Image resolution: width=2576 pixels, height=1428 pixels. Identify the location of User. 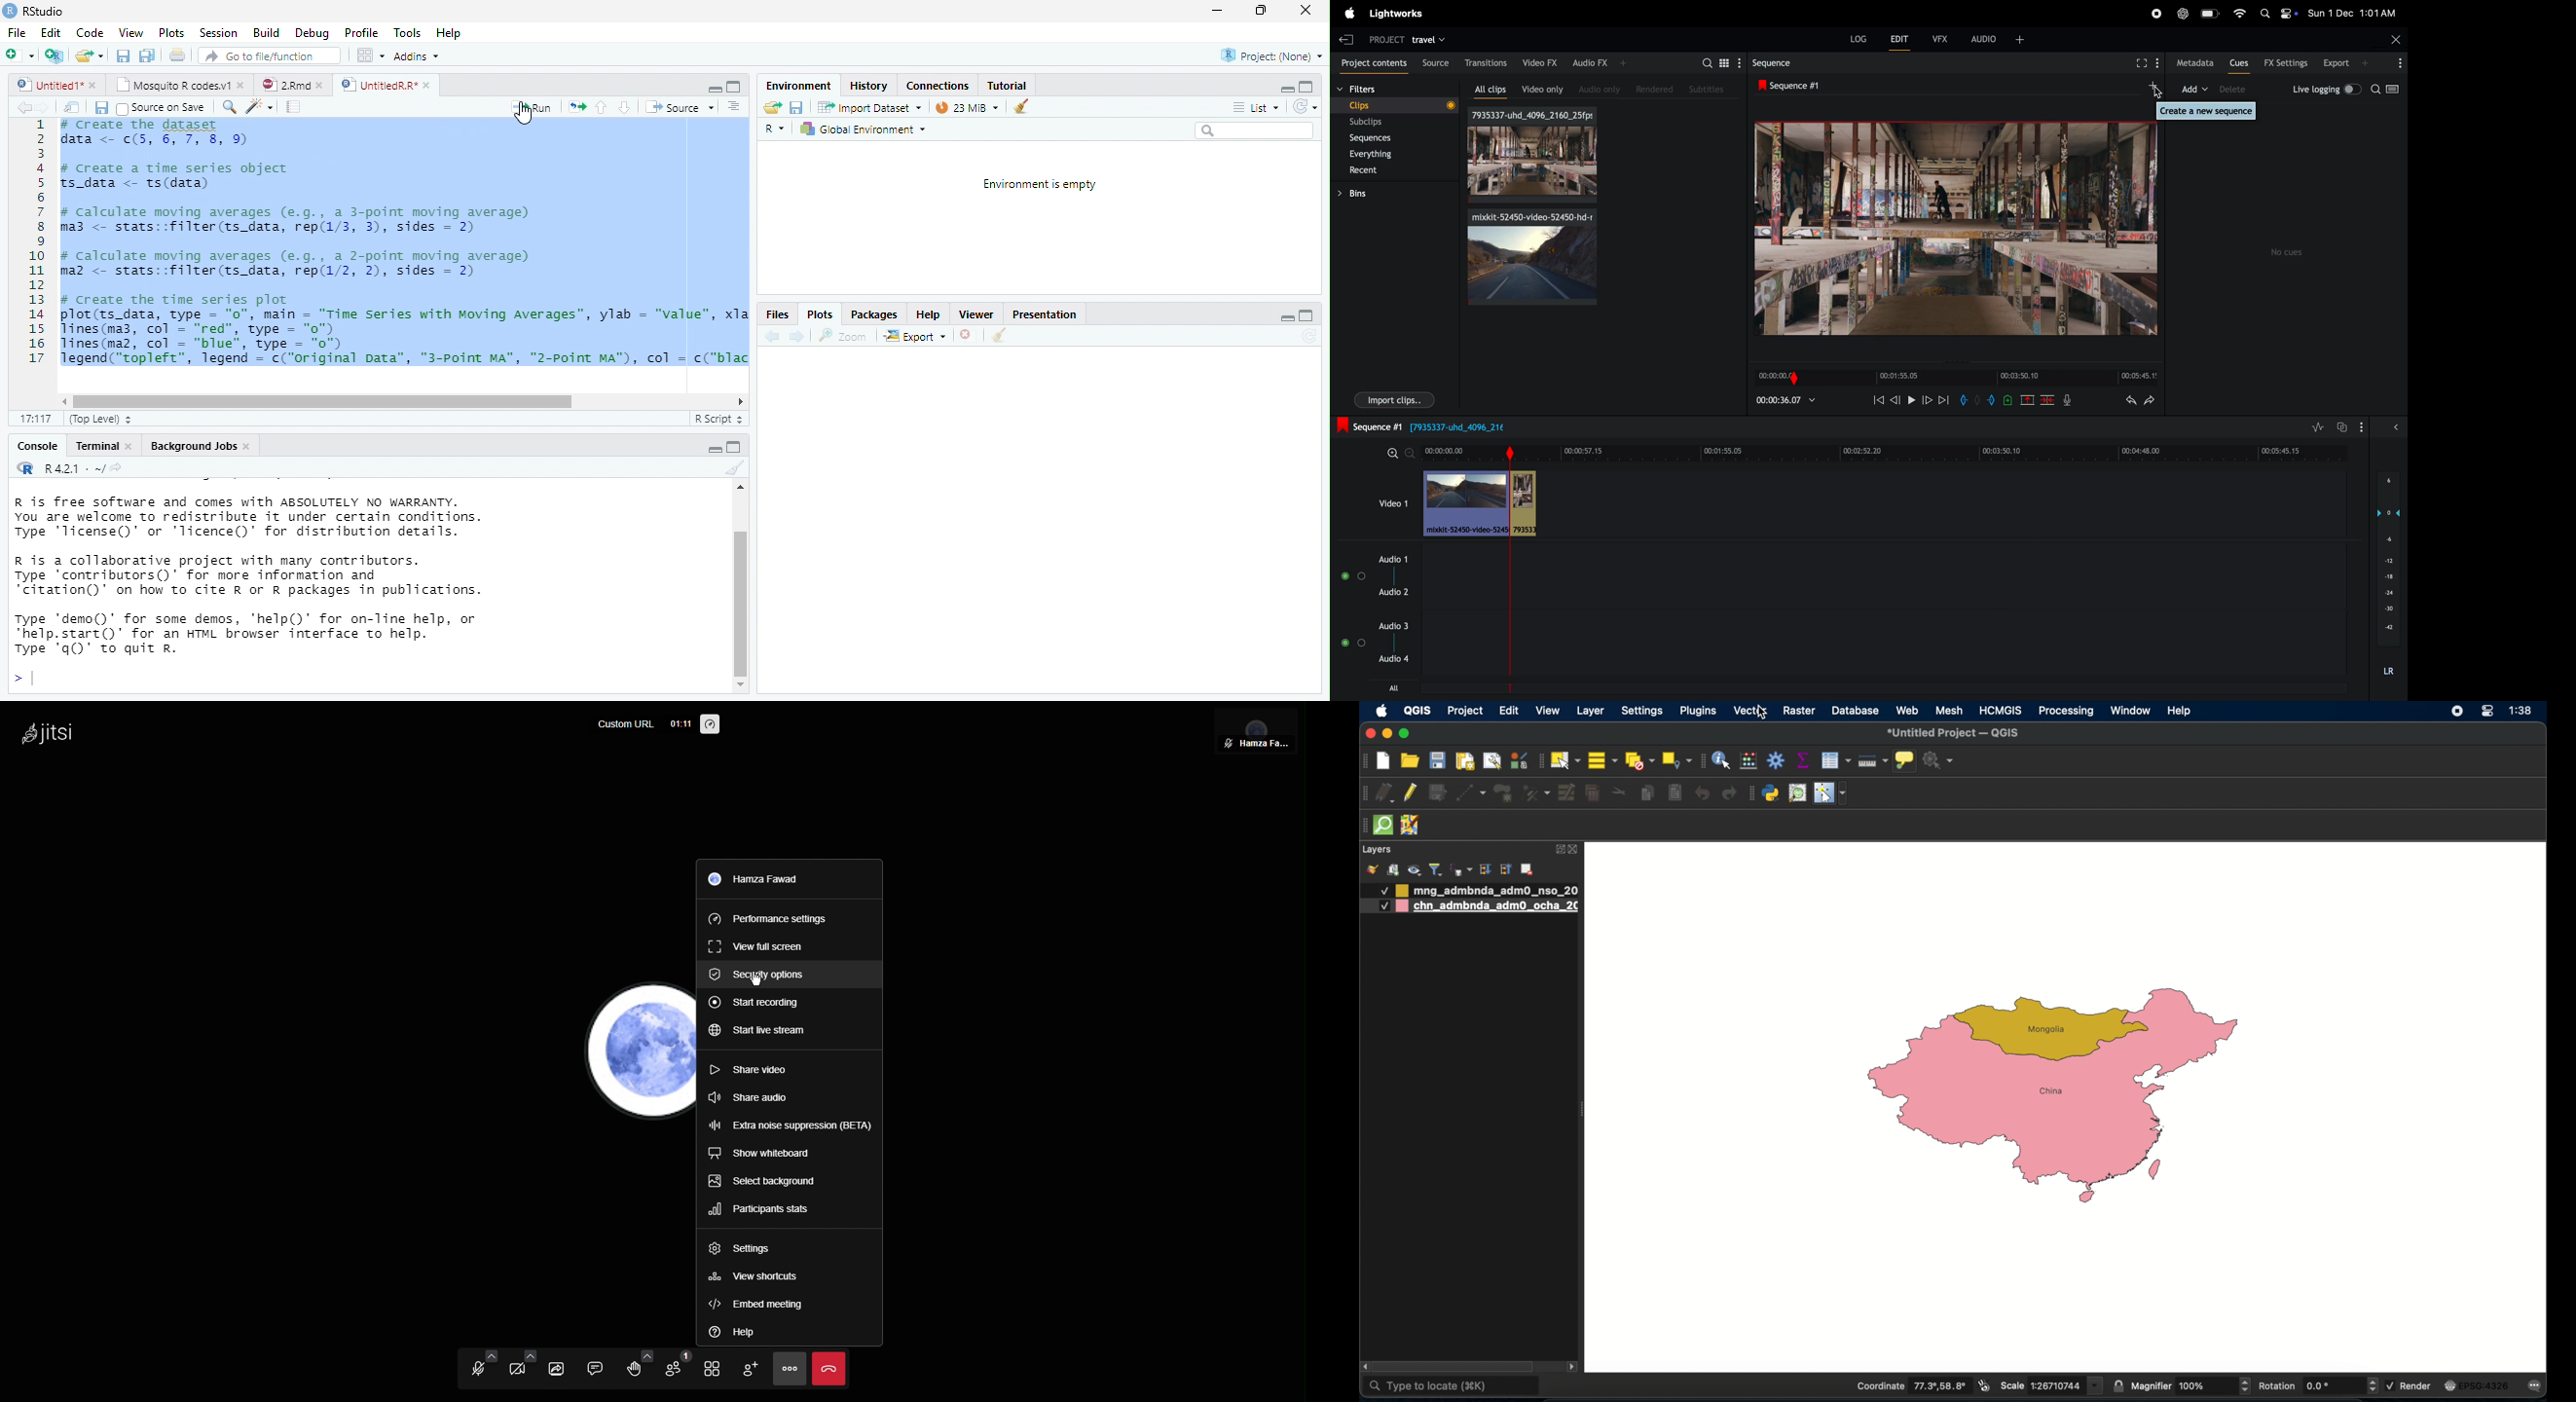
(766, 880).